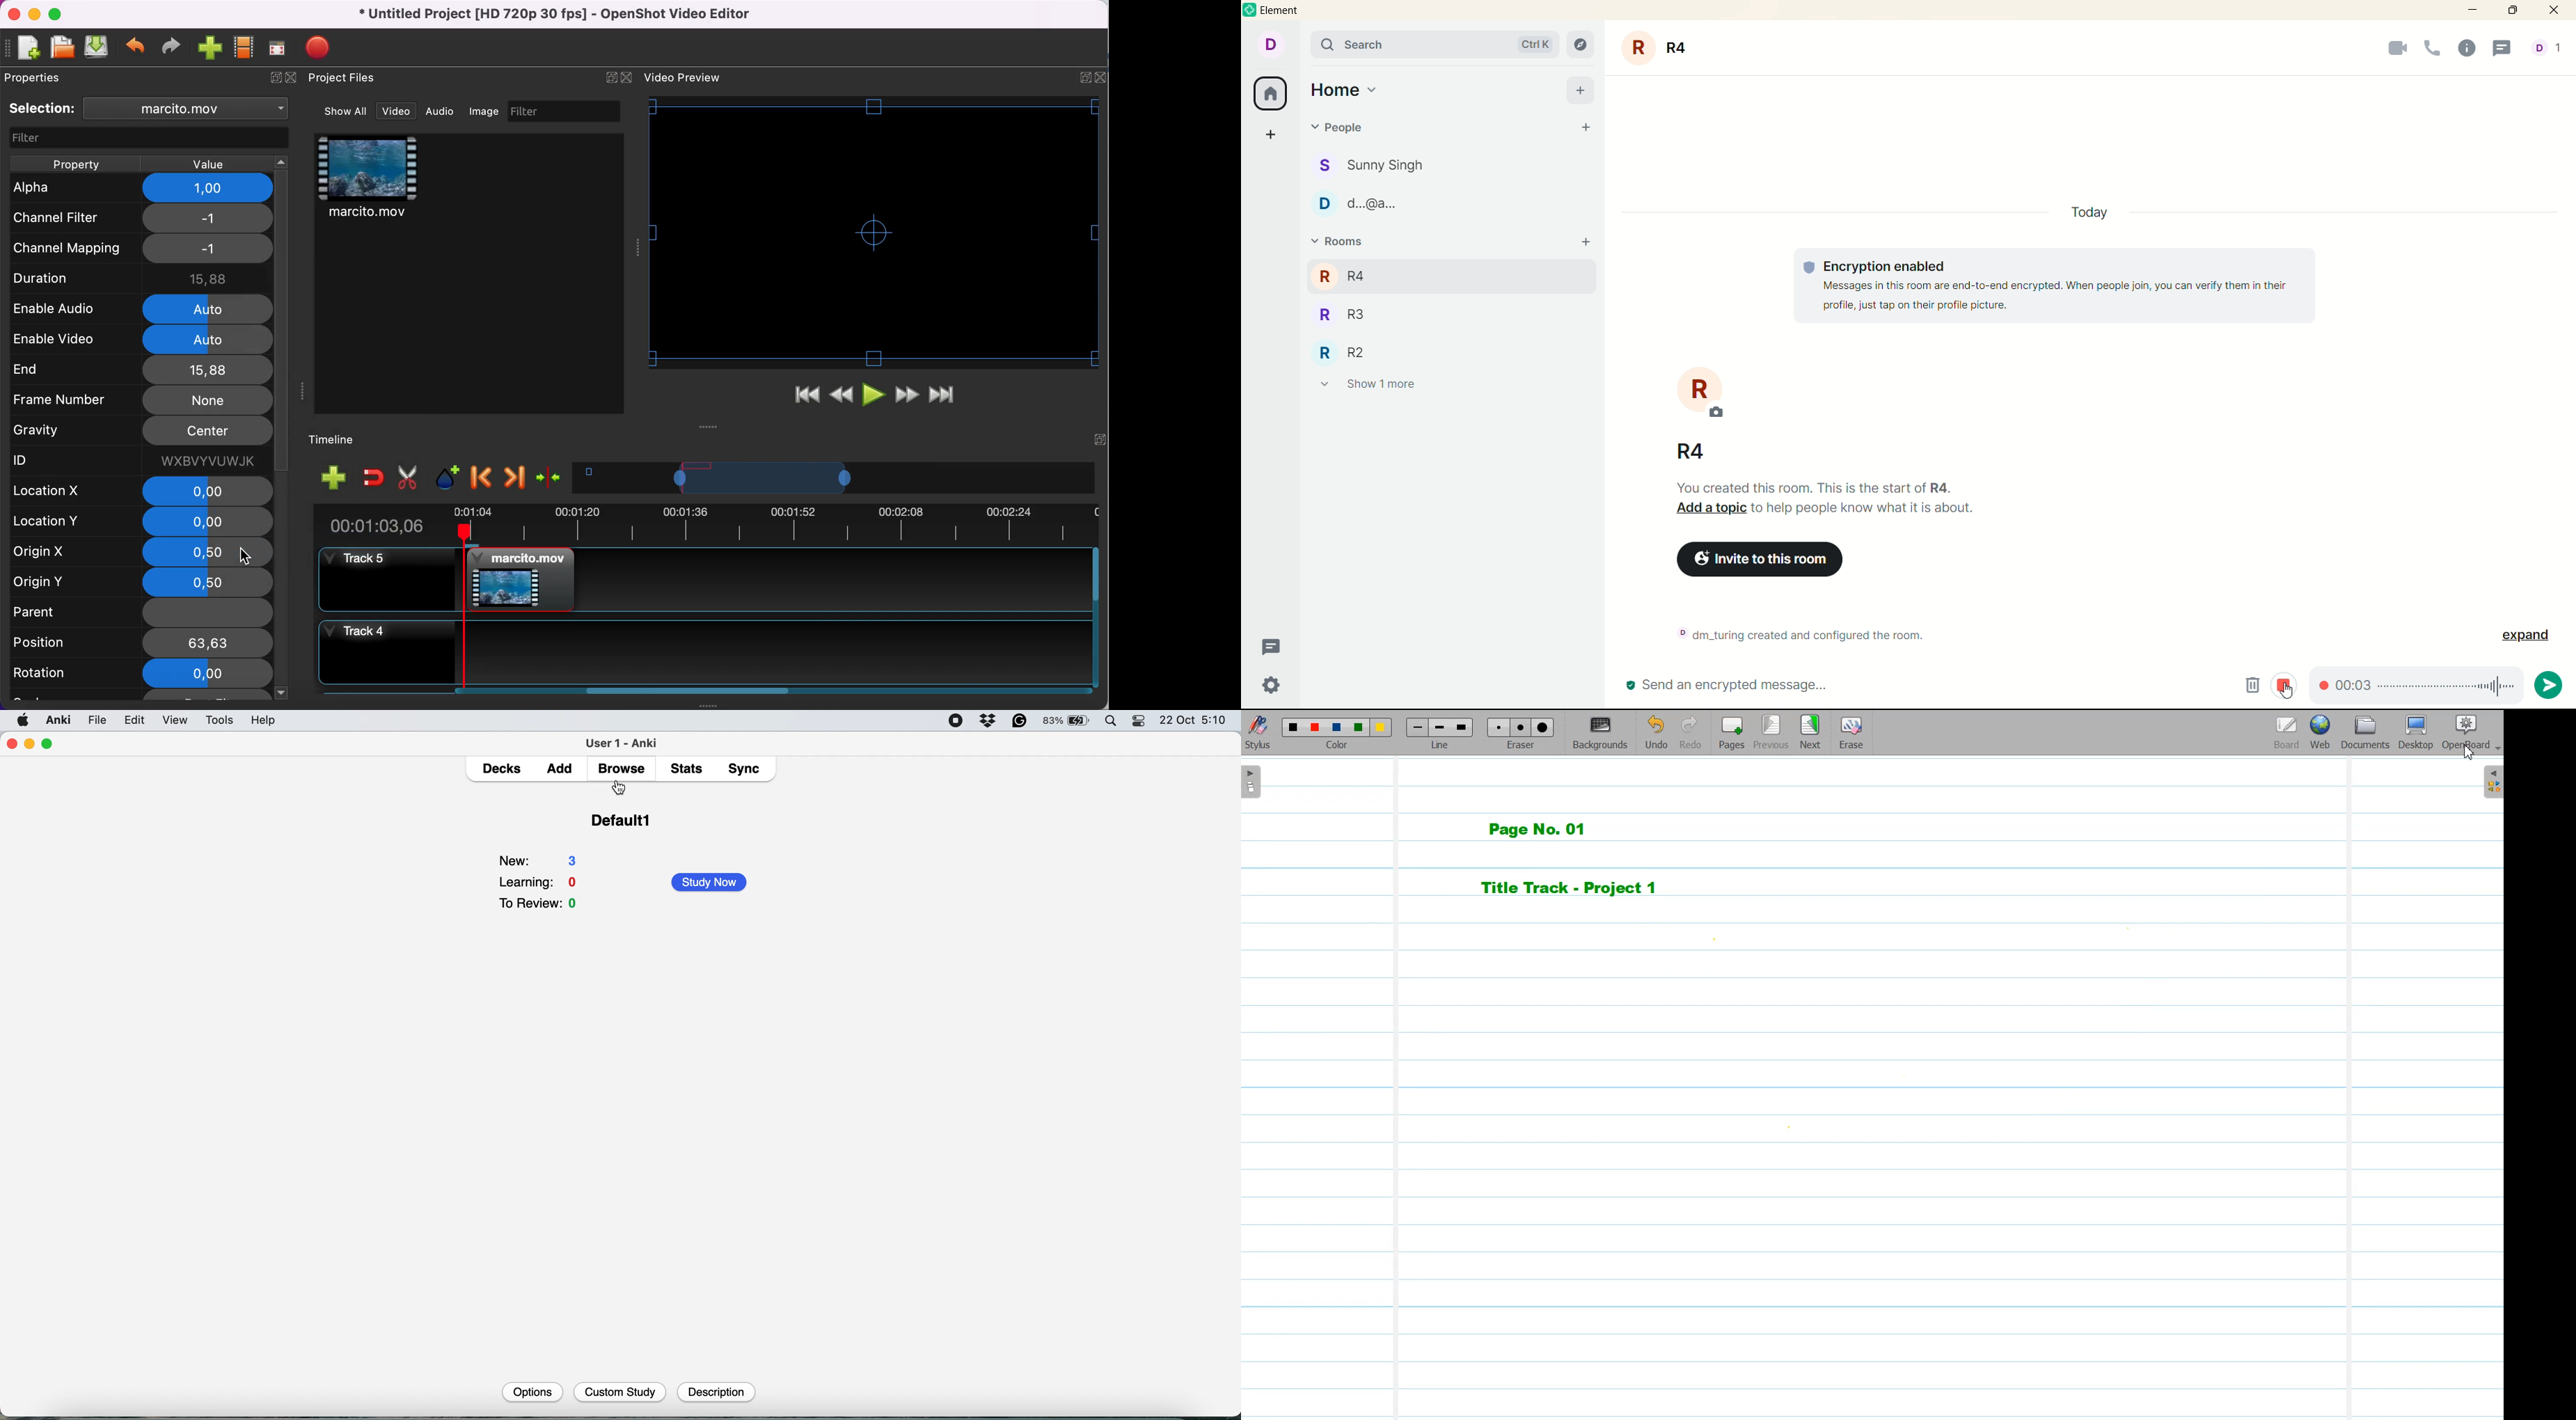  Describe the element at coordinates (1114, 722) in the screenshot. I see `spotlight search` at that location.